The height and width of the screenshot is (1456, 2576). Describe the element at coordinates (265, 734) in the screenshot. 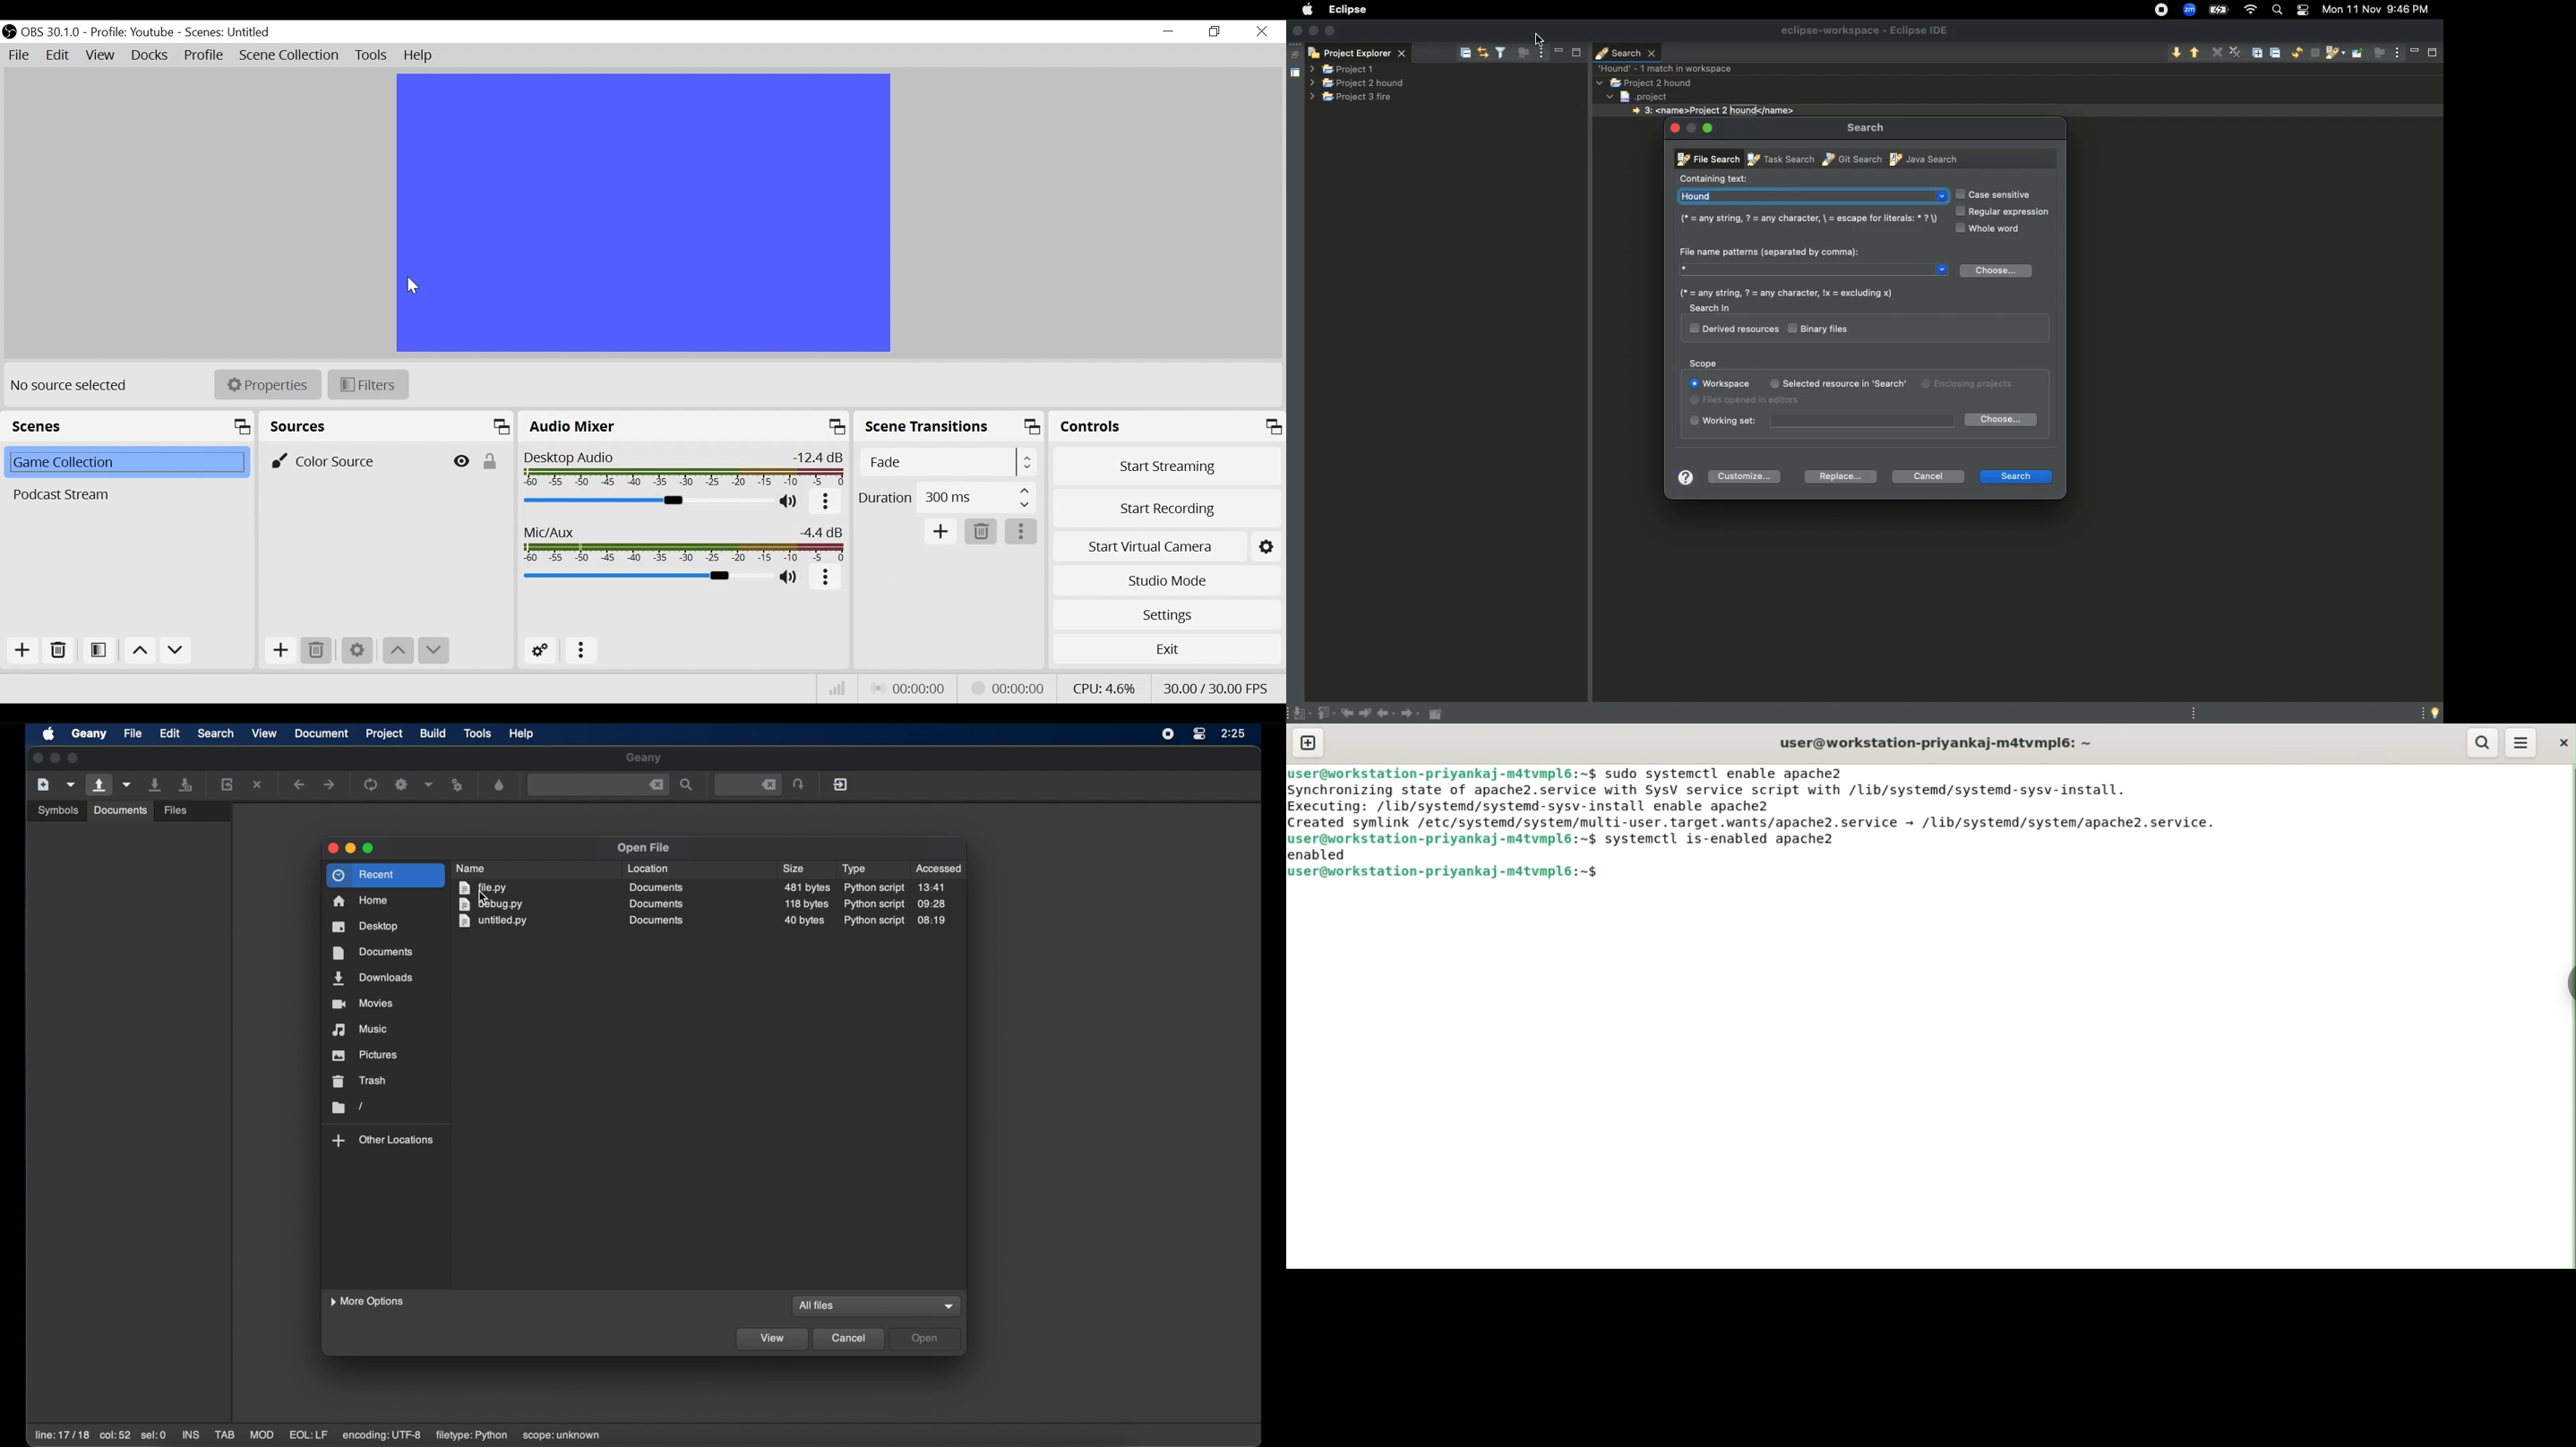

I see `view` at that location.